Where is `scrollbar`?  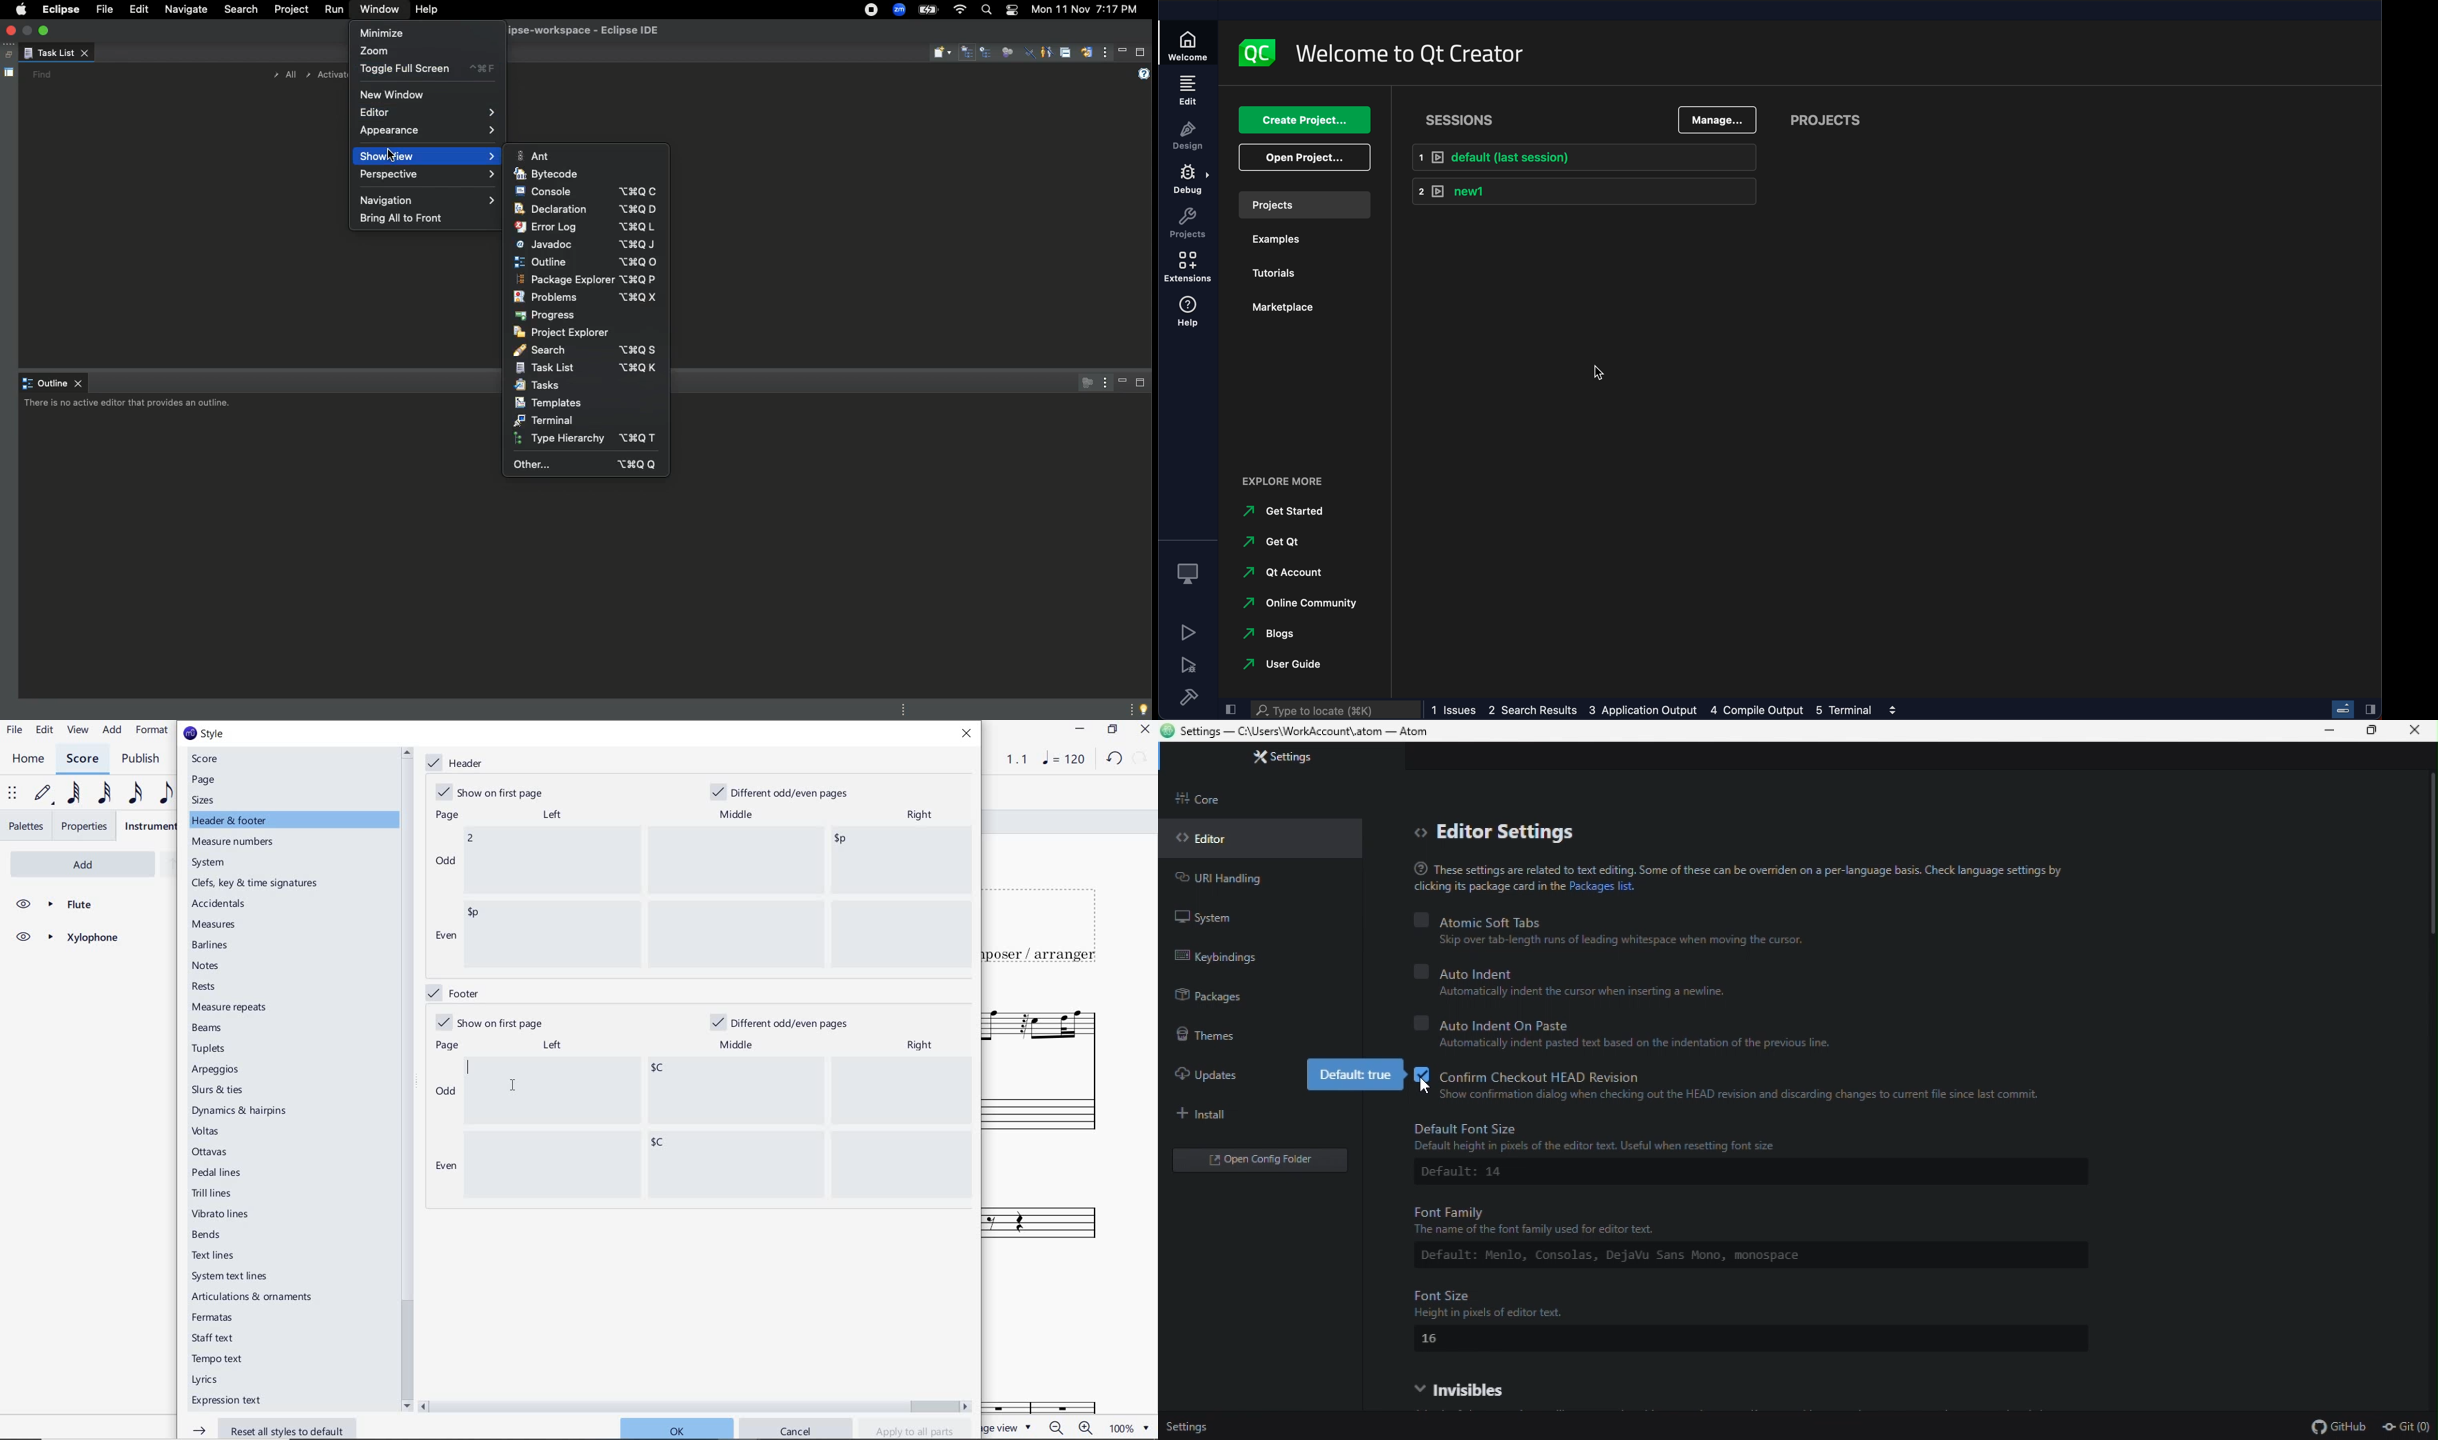
scrollbar is located at coordinates (406, 1079).